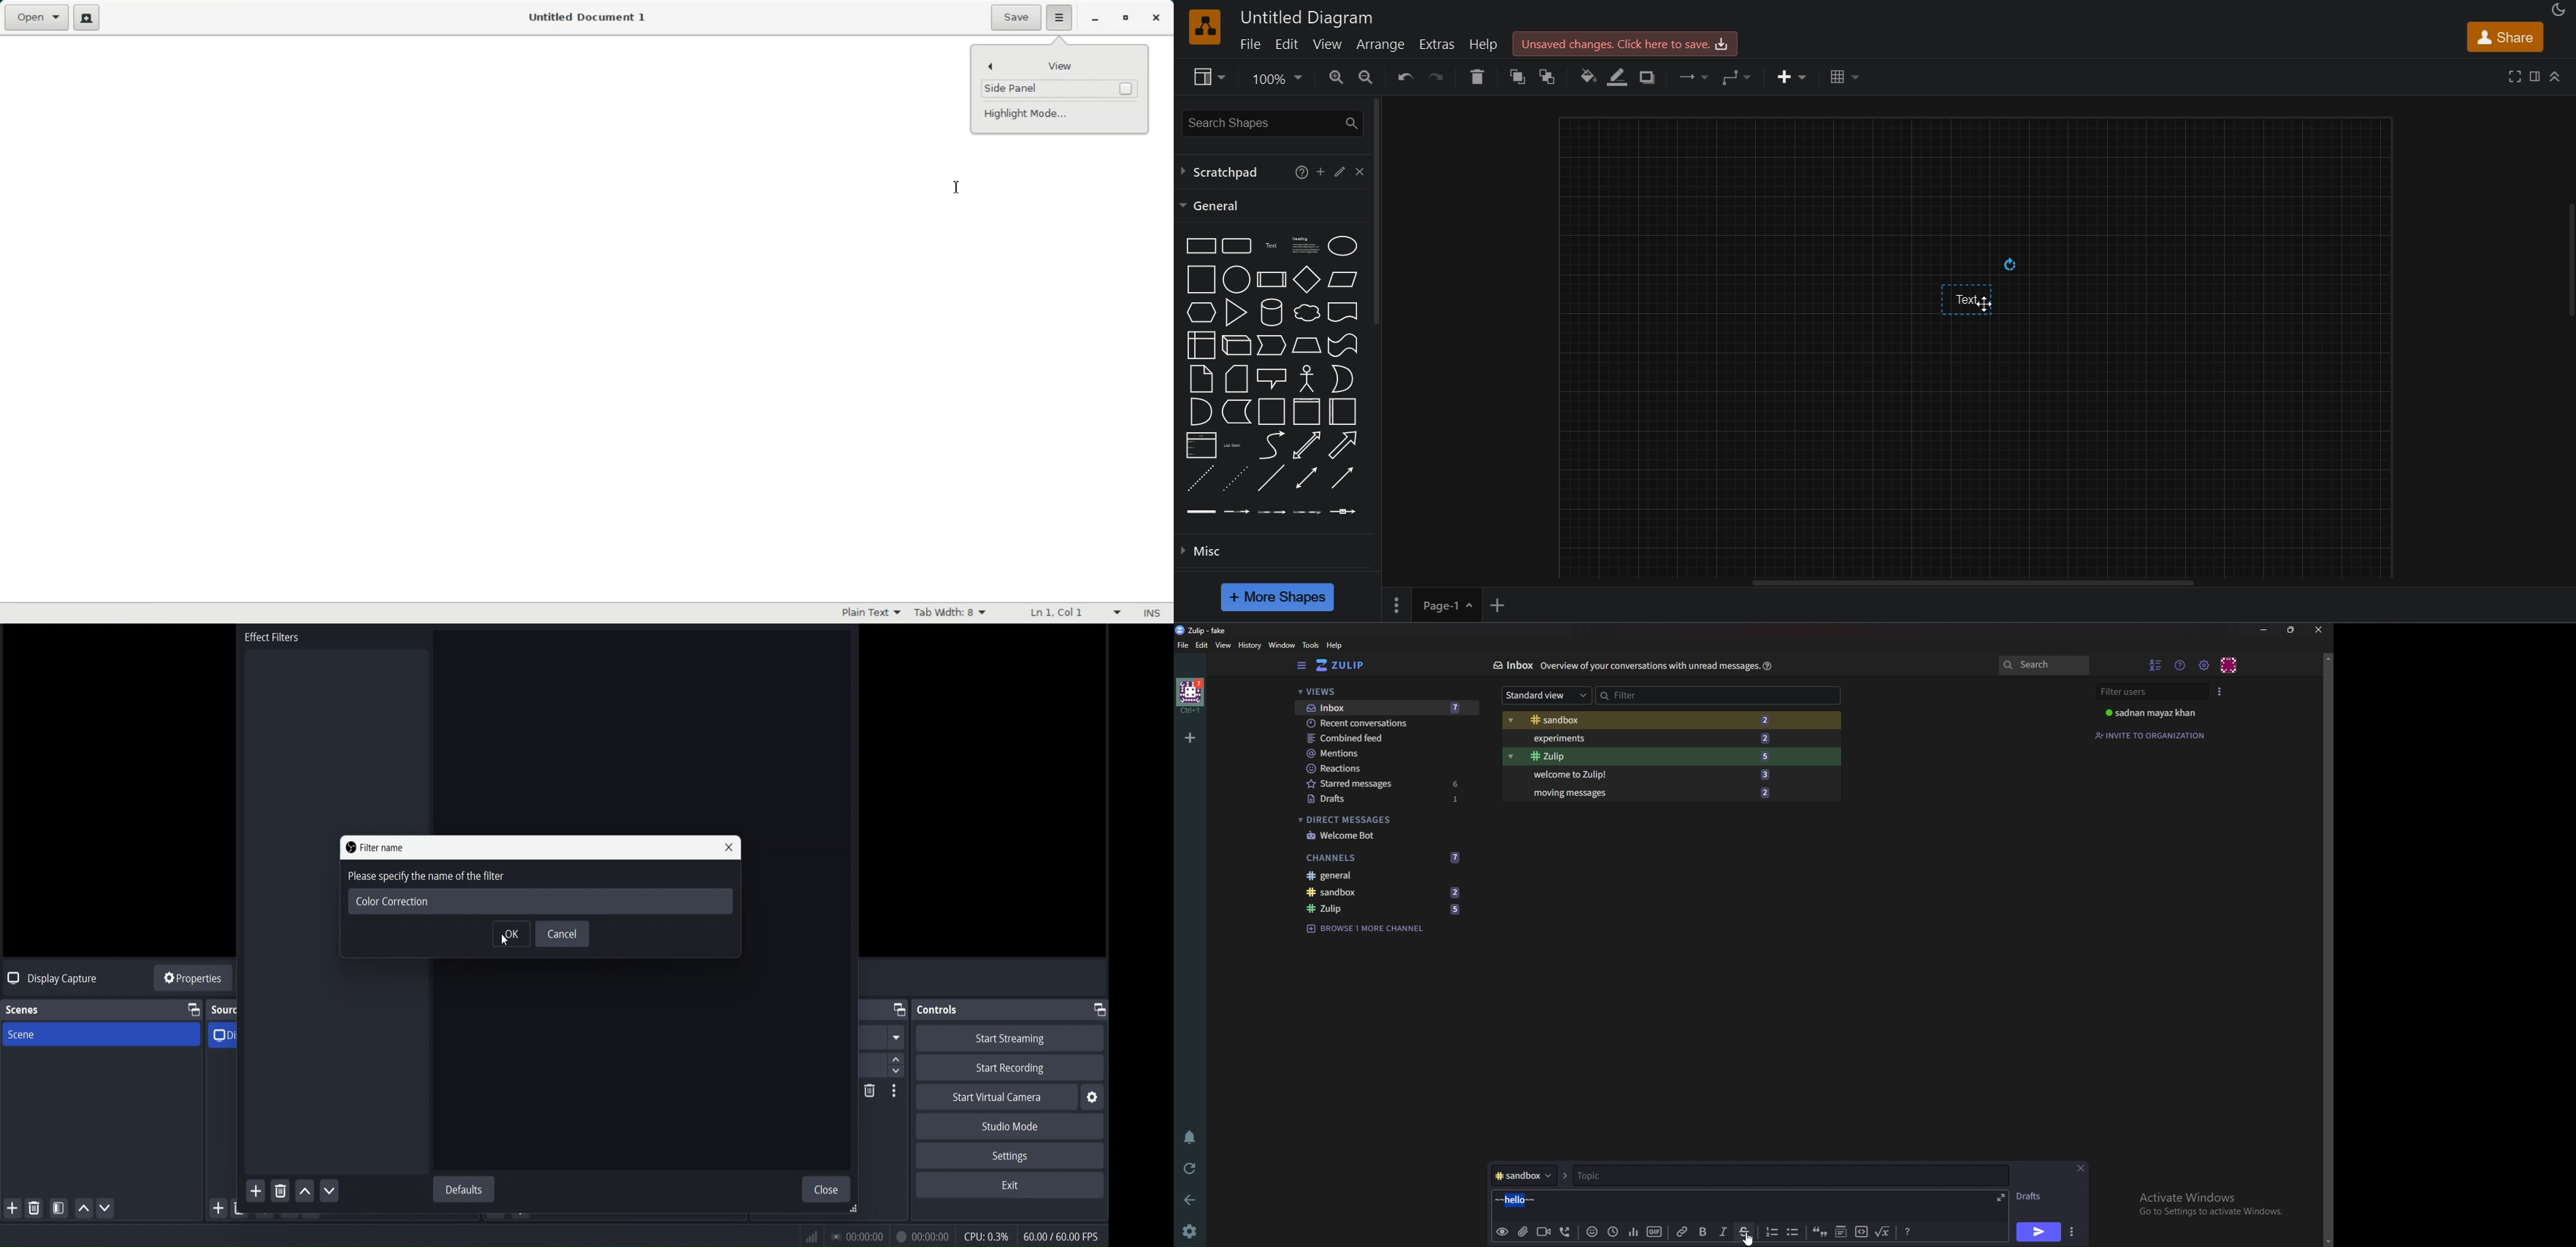  I want to click on add scene, so click(13, 1209).